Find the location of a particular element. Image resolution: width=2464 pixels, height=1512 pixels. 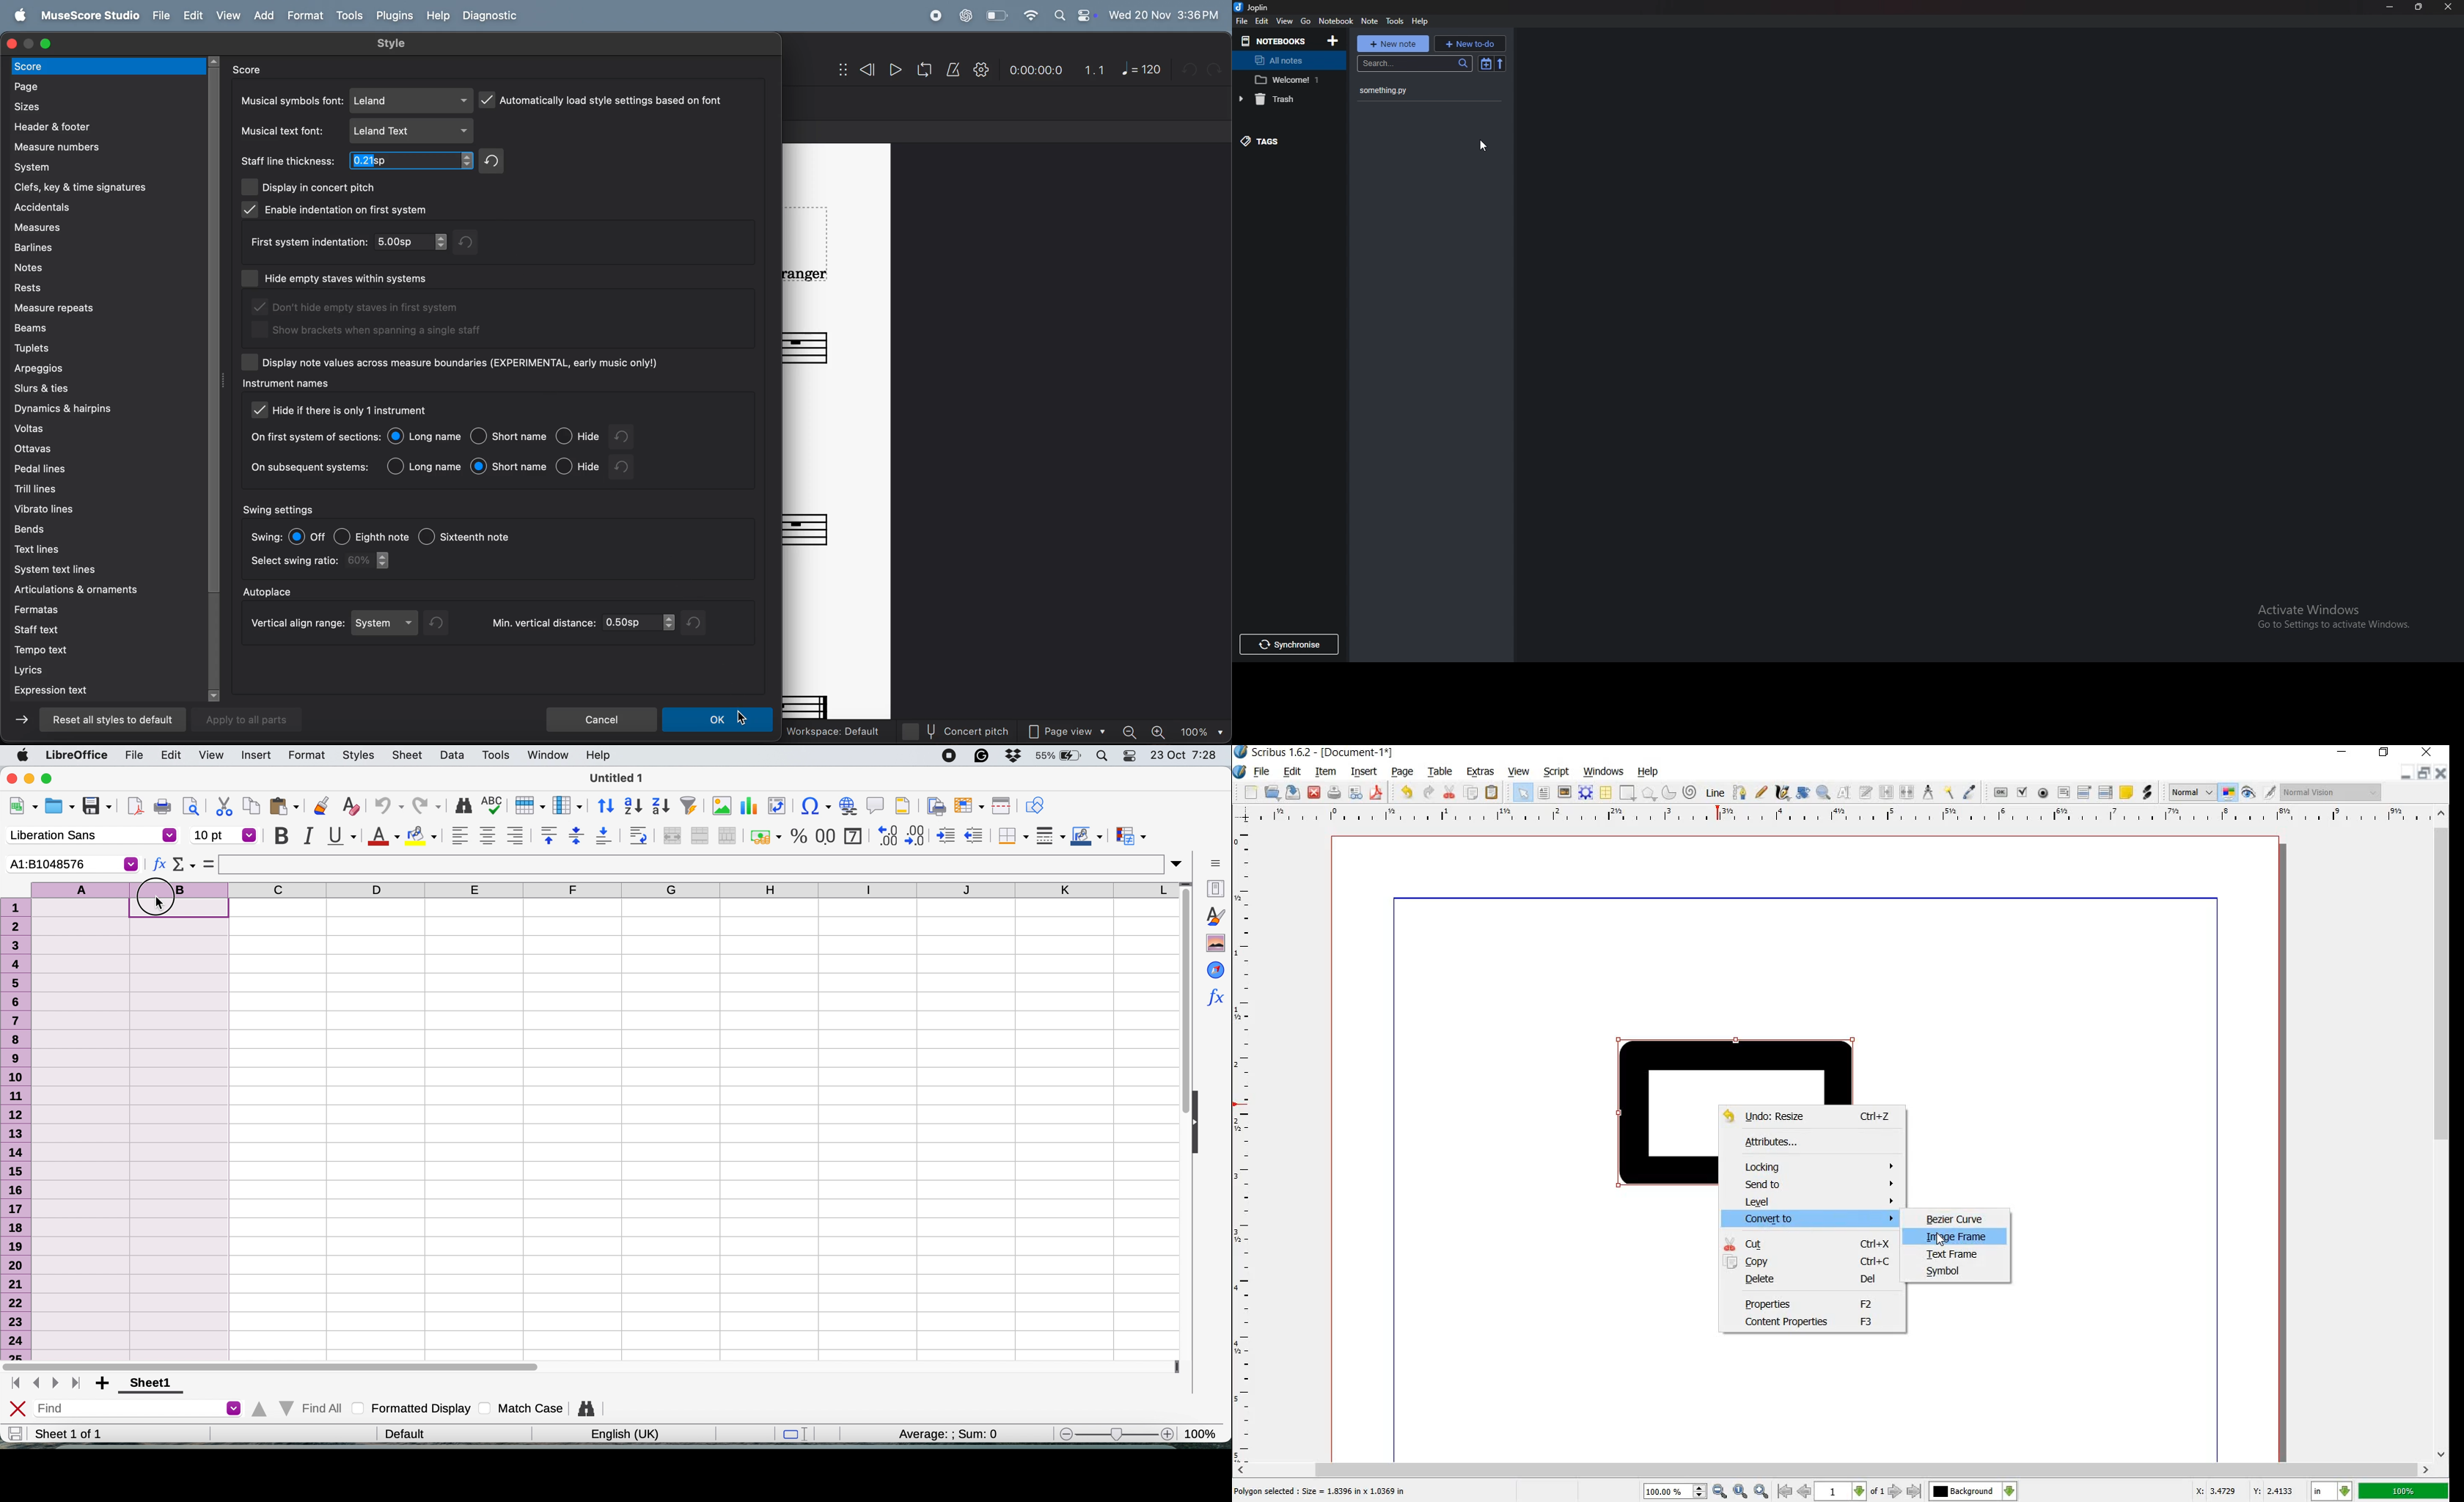

visual appearance of the display is located at coordinates (2330, 793).